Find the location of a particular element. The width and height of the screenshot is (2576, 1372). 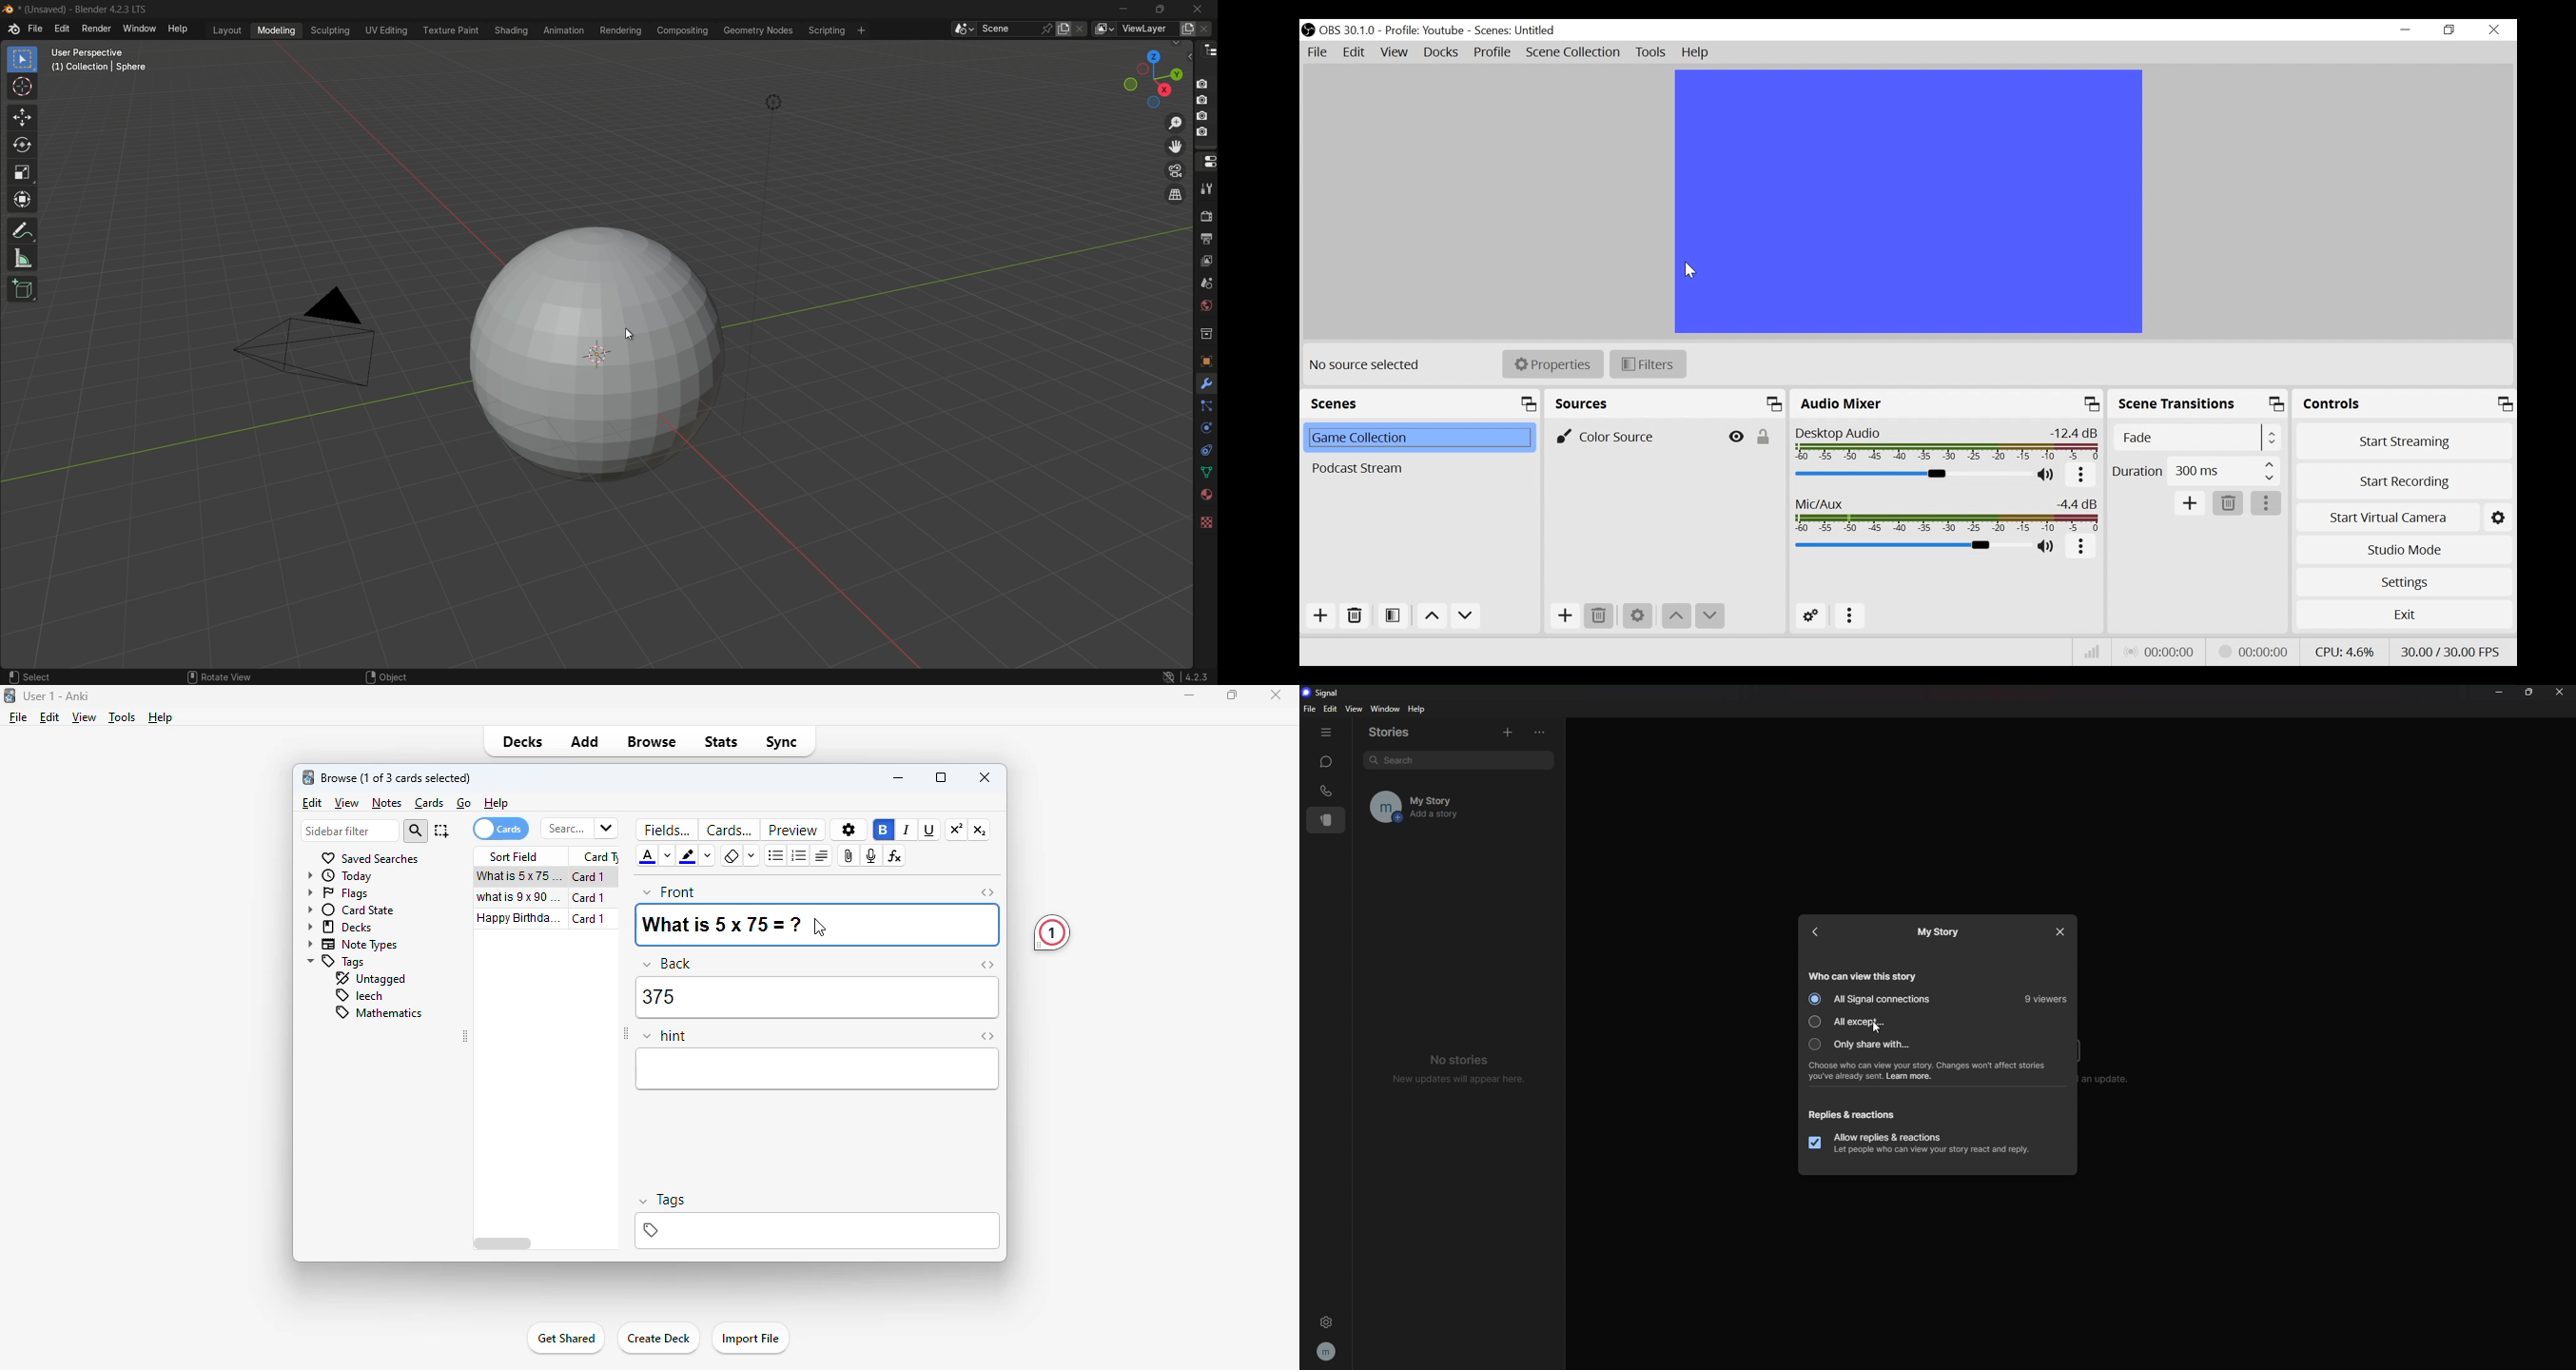

outliner is located at coordinates (1207, 53).